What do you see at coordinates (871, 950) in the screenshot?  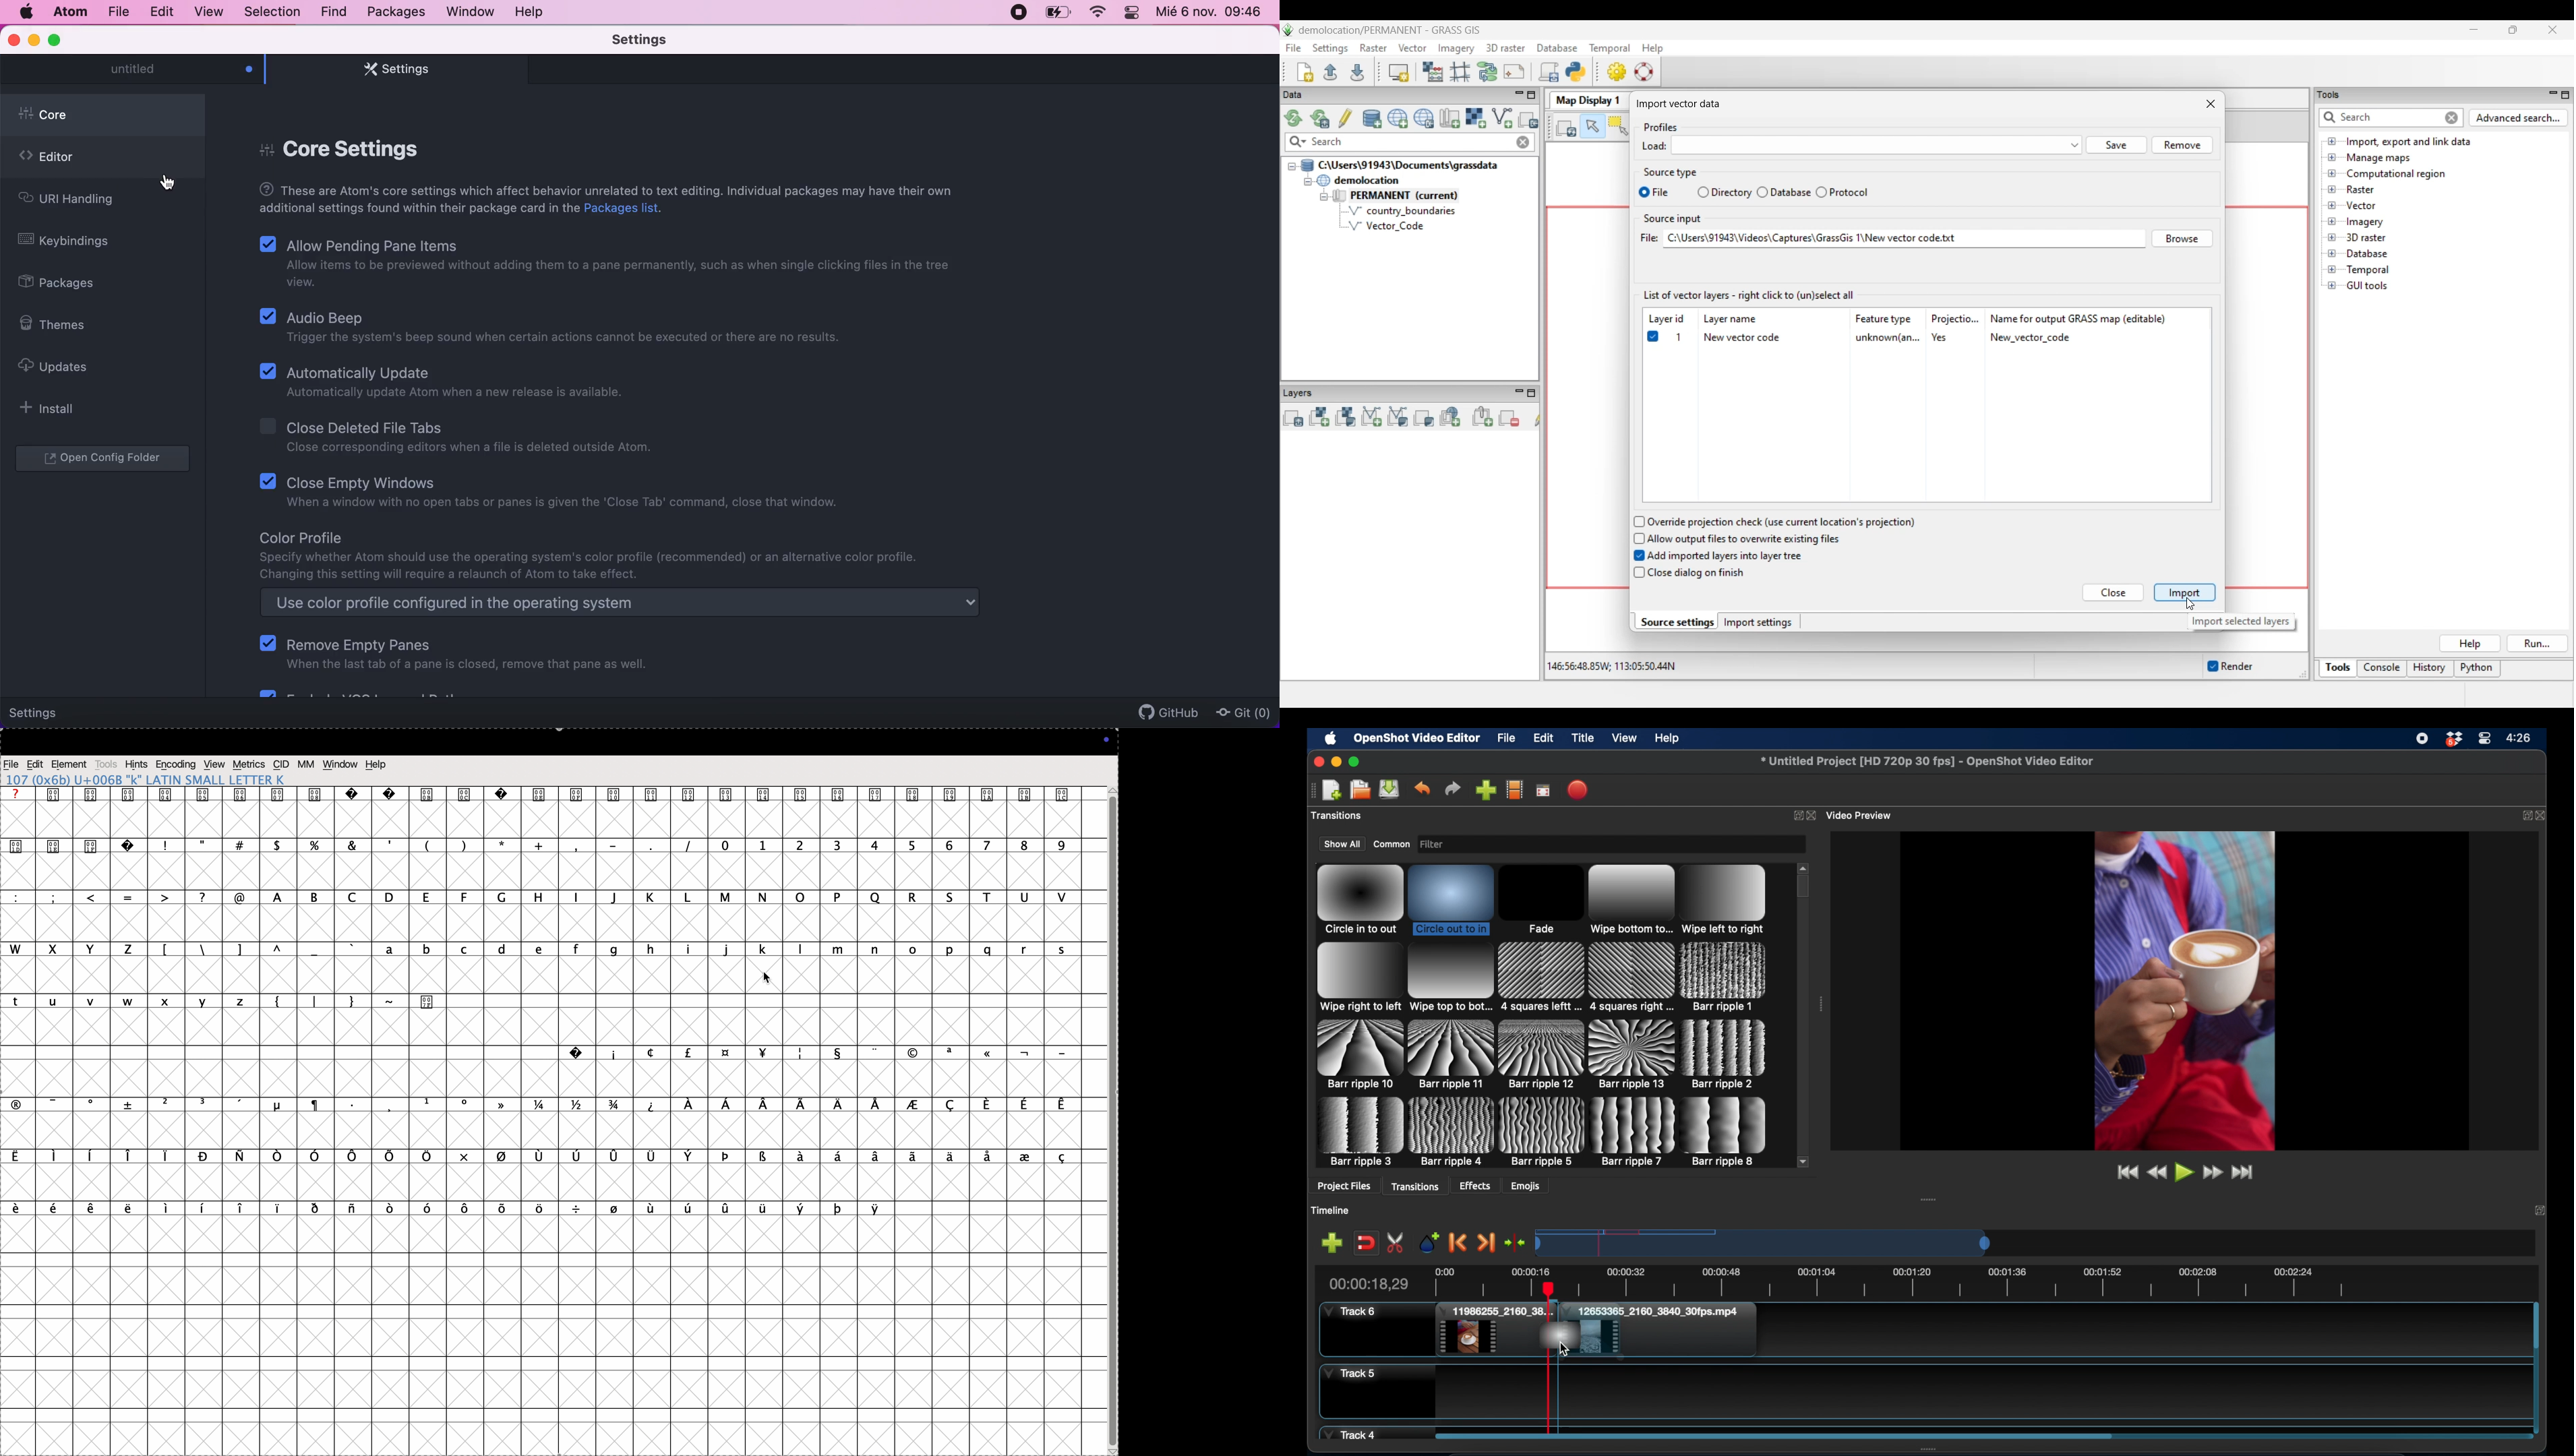 I see `n` at bounding box center [871, 950].